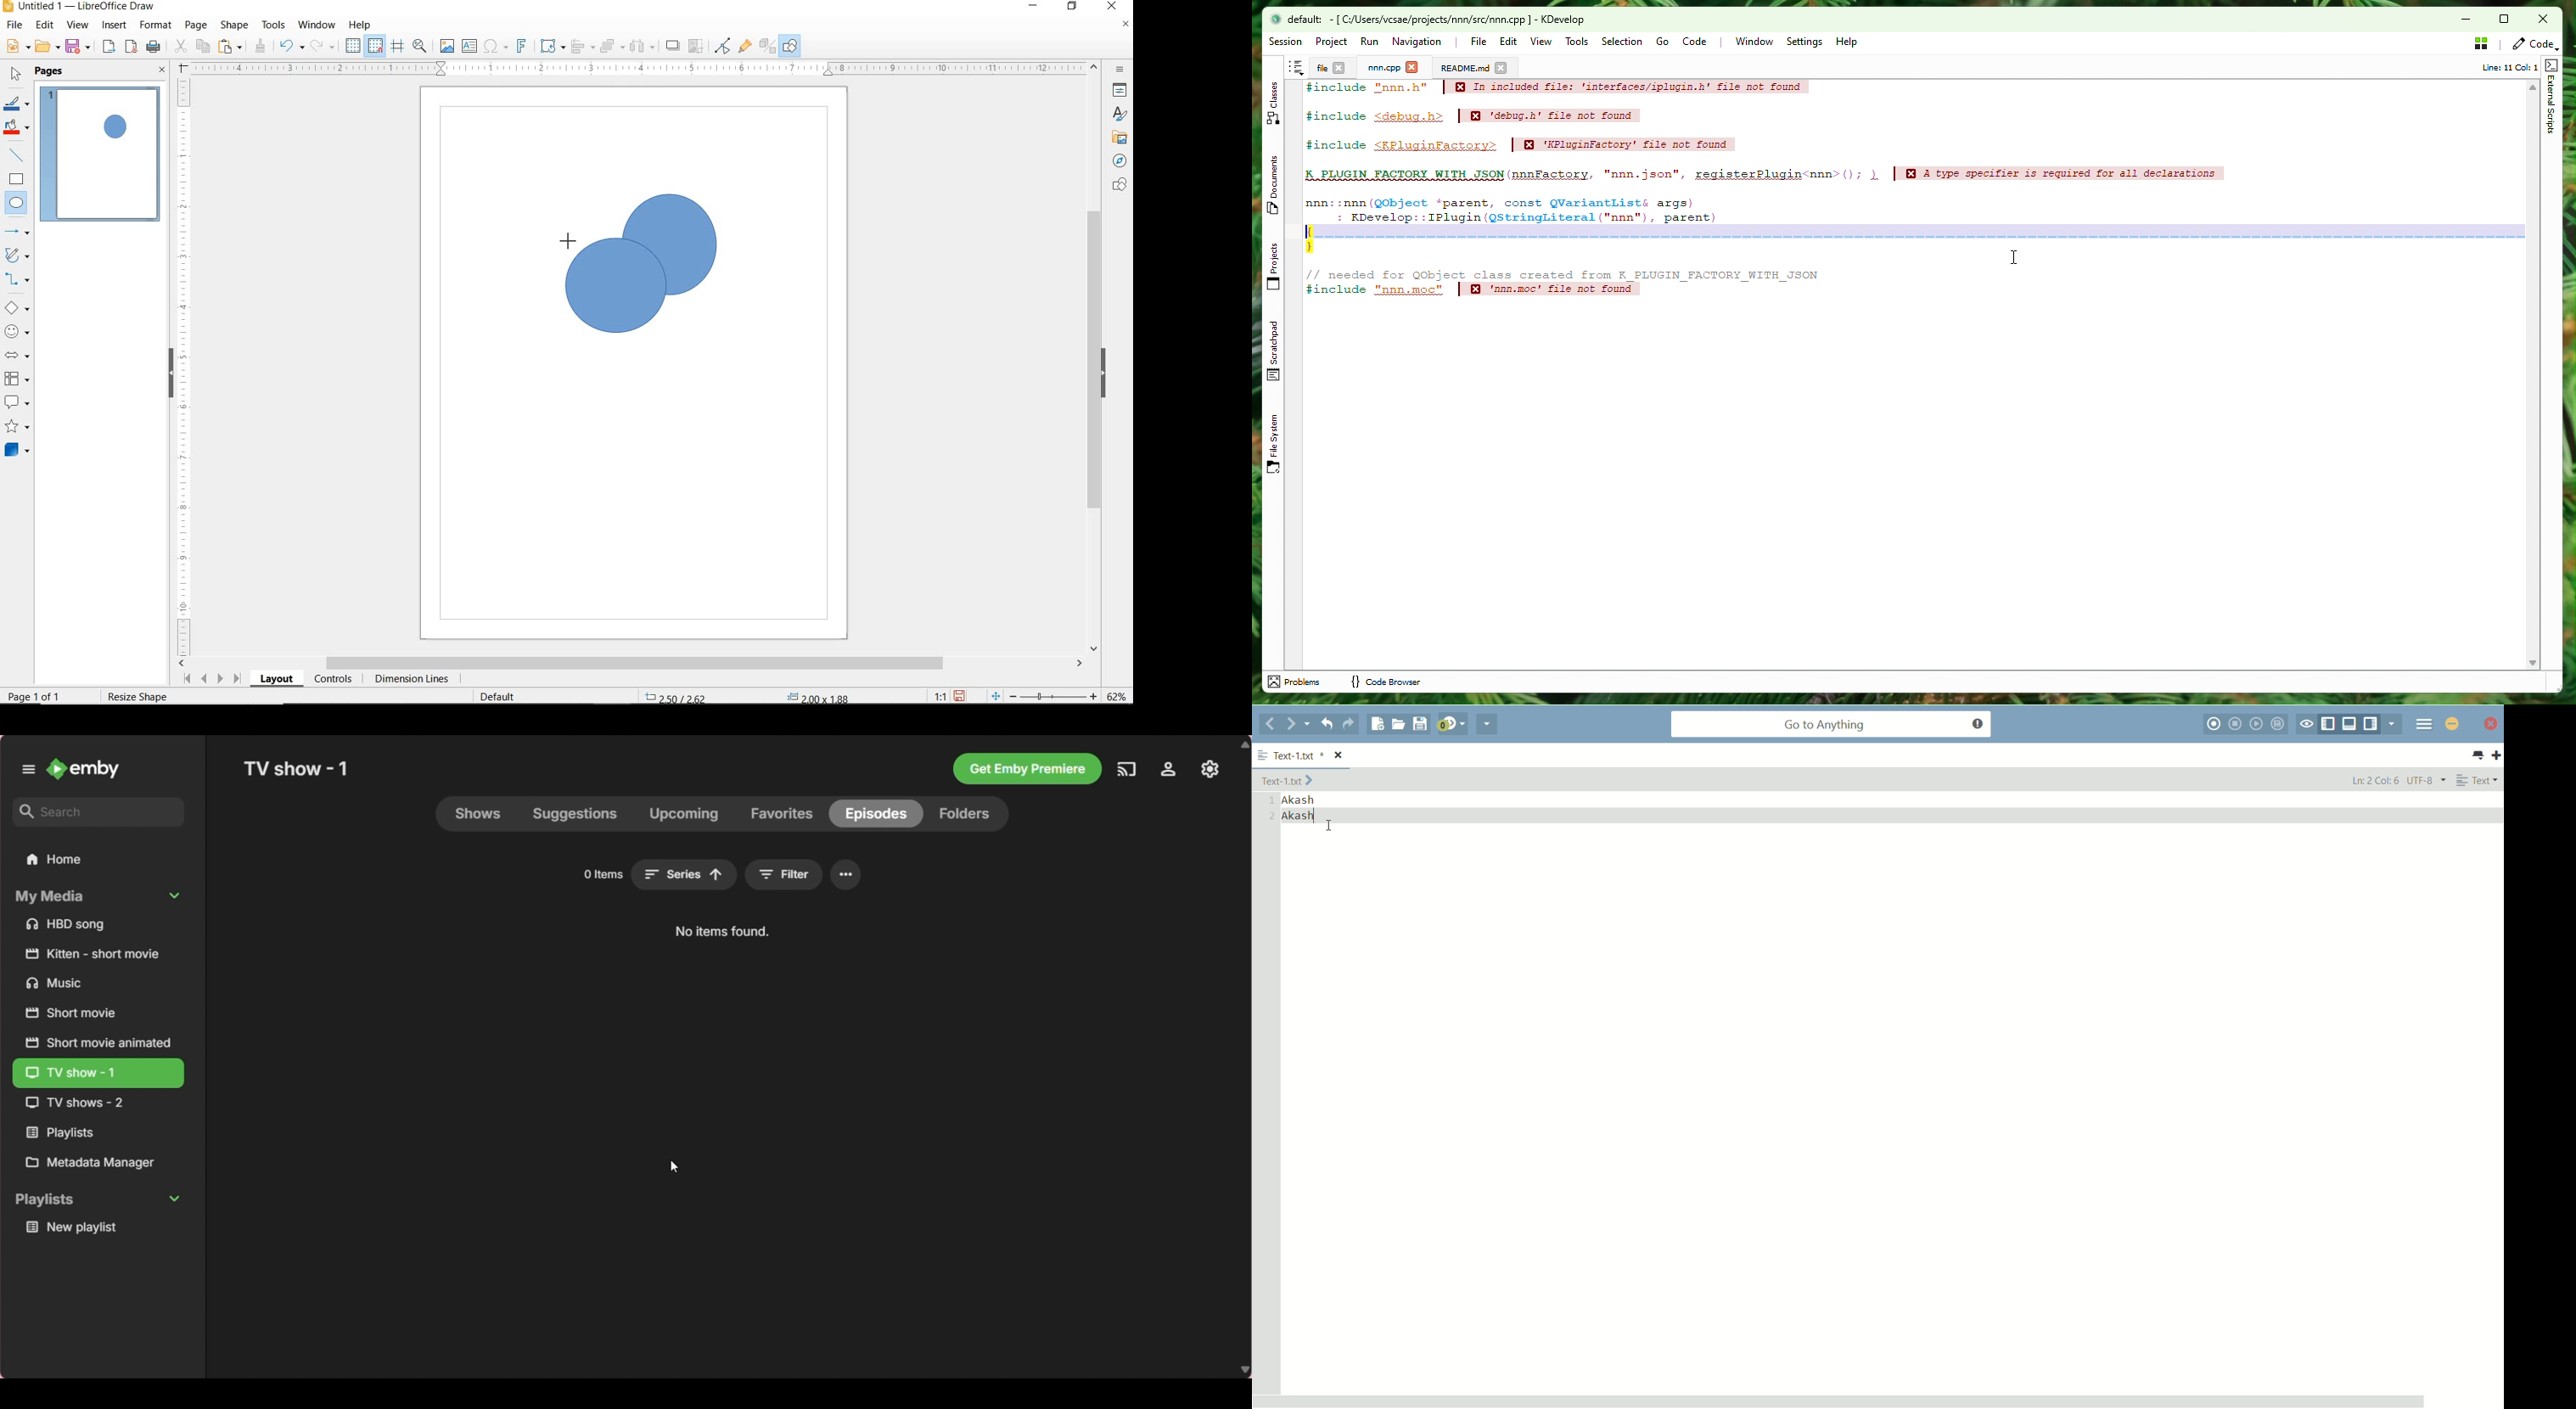  Describe the element at coordinates (45, 25) in the screenshot. I see `EDIT` at that location.